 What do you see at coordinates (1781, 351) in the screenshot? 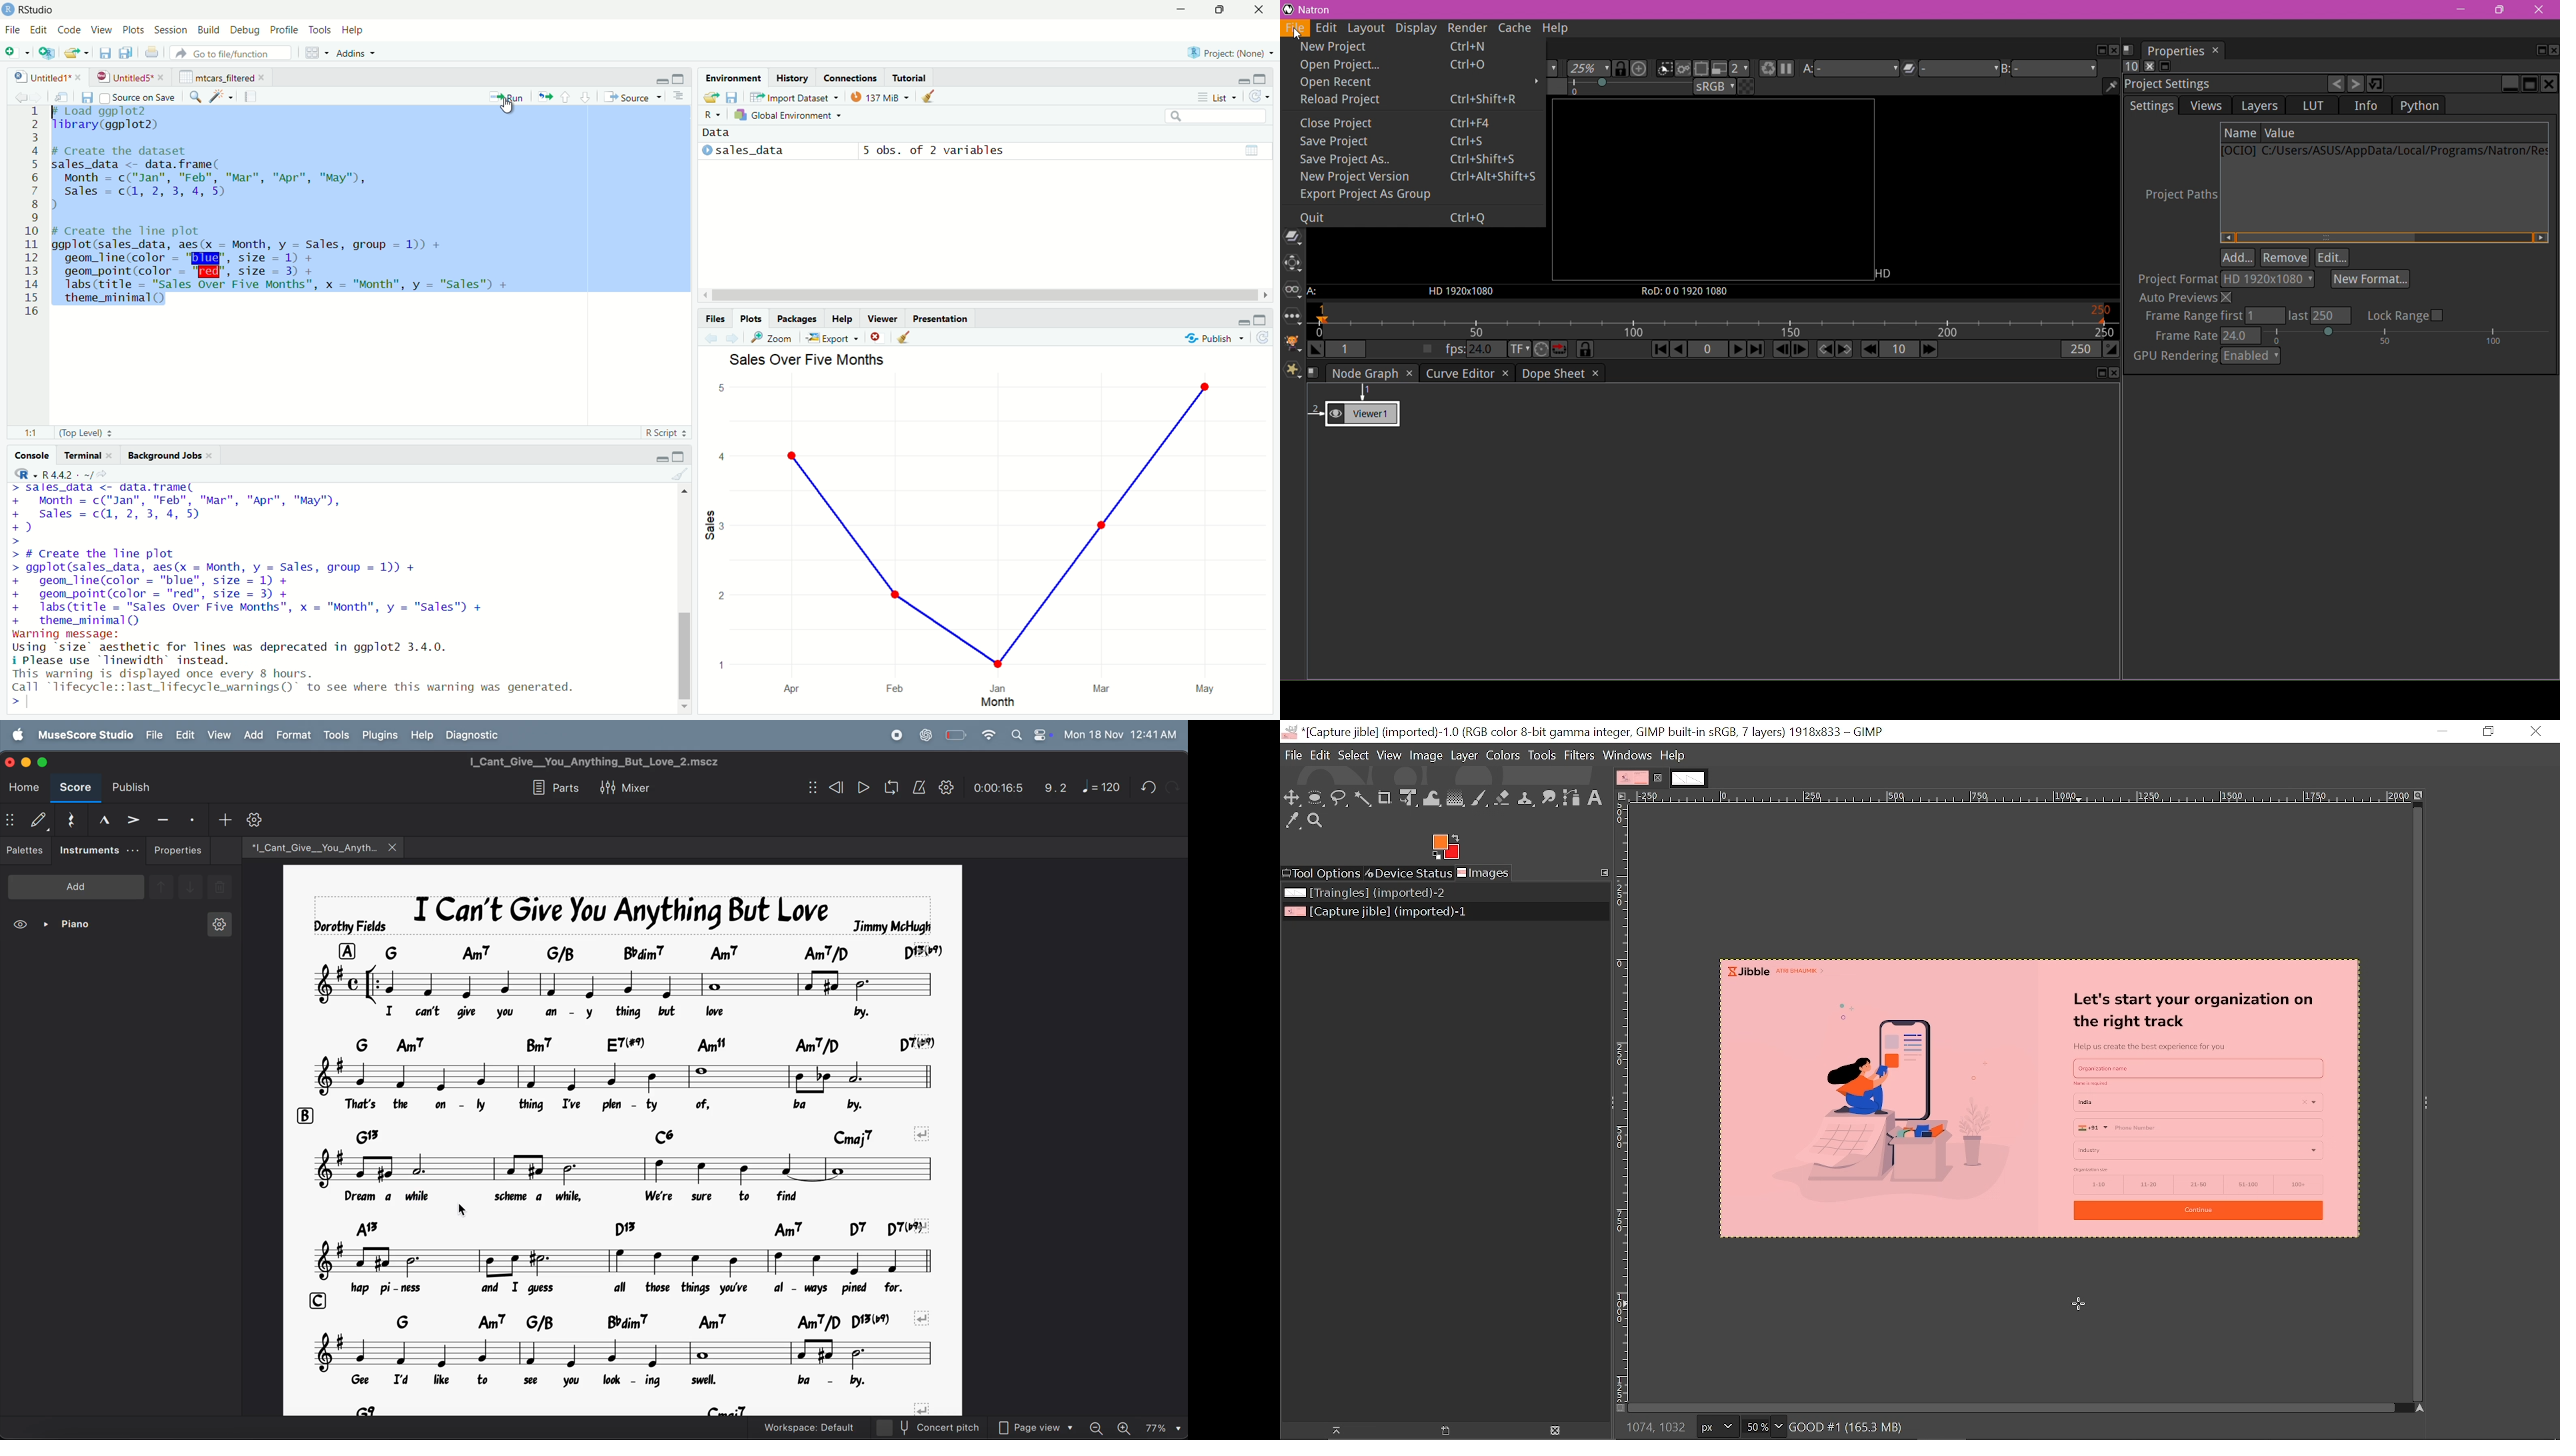
I see `Previous Frame` at bounding box center [1781, 351].